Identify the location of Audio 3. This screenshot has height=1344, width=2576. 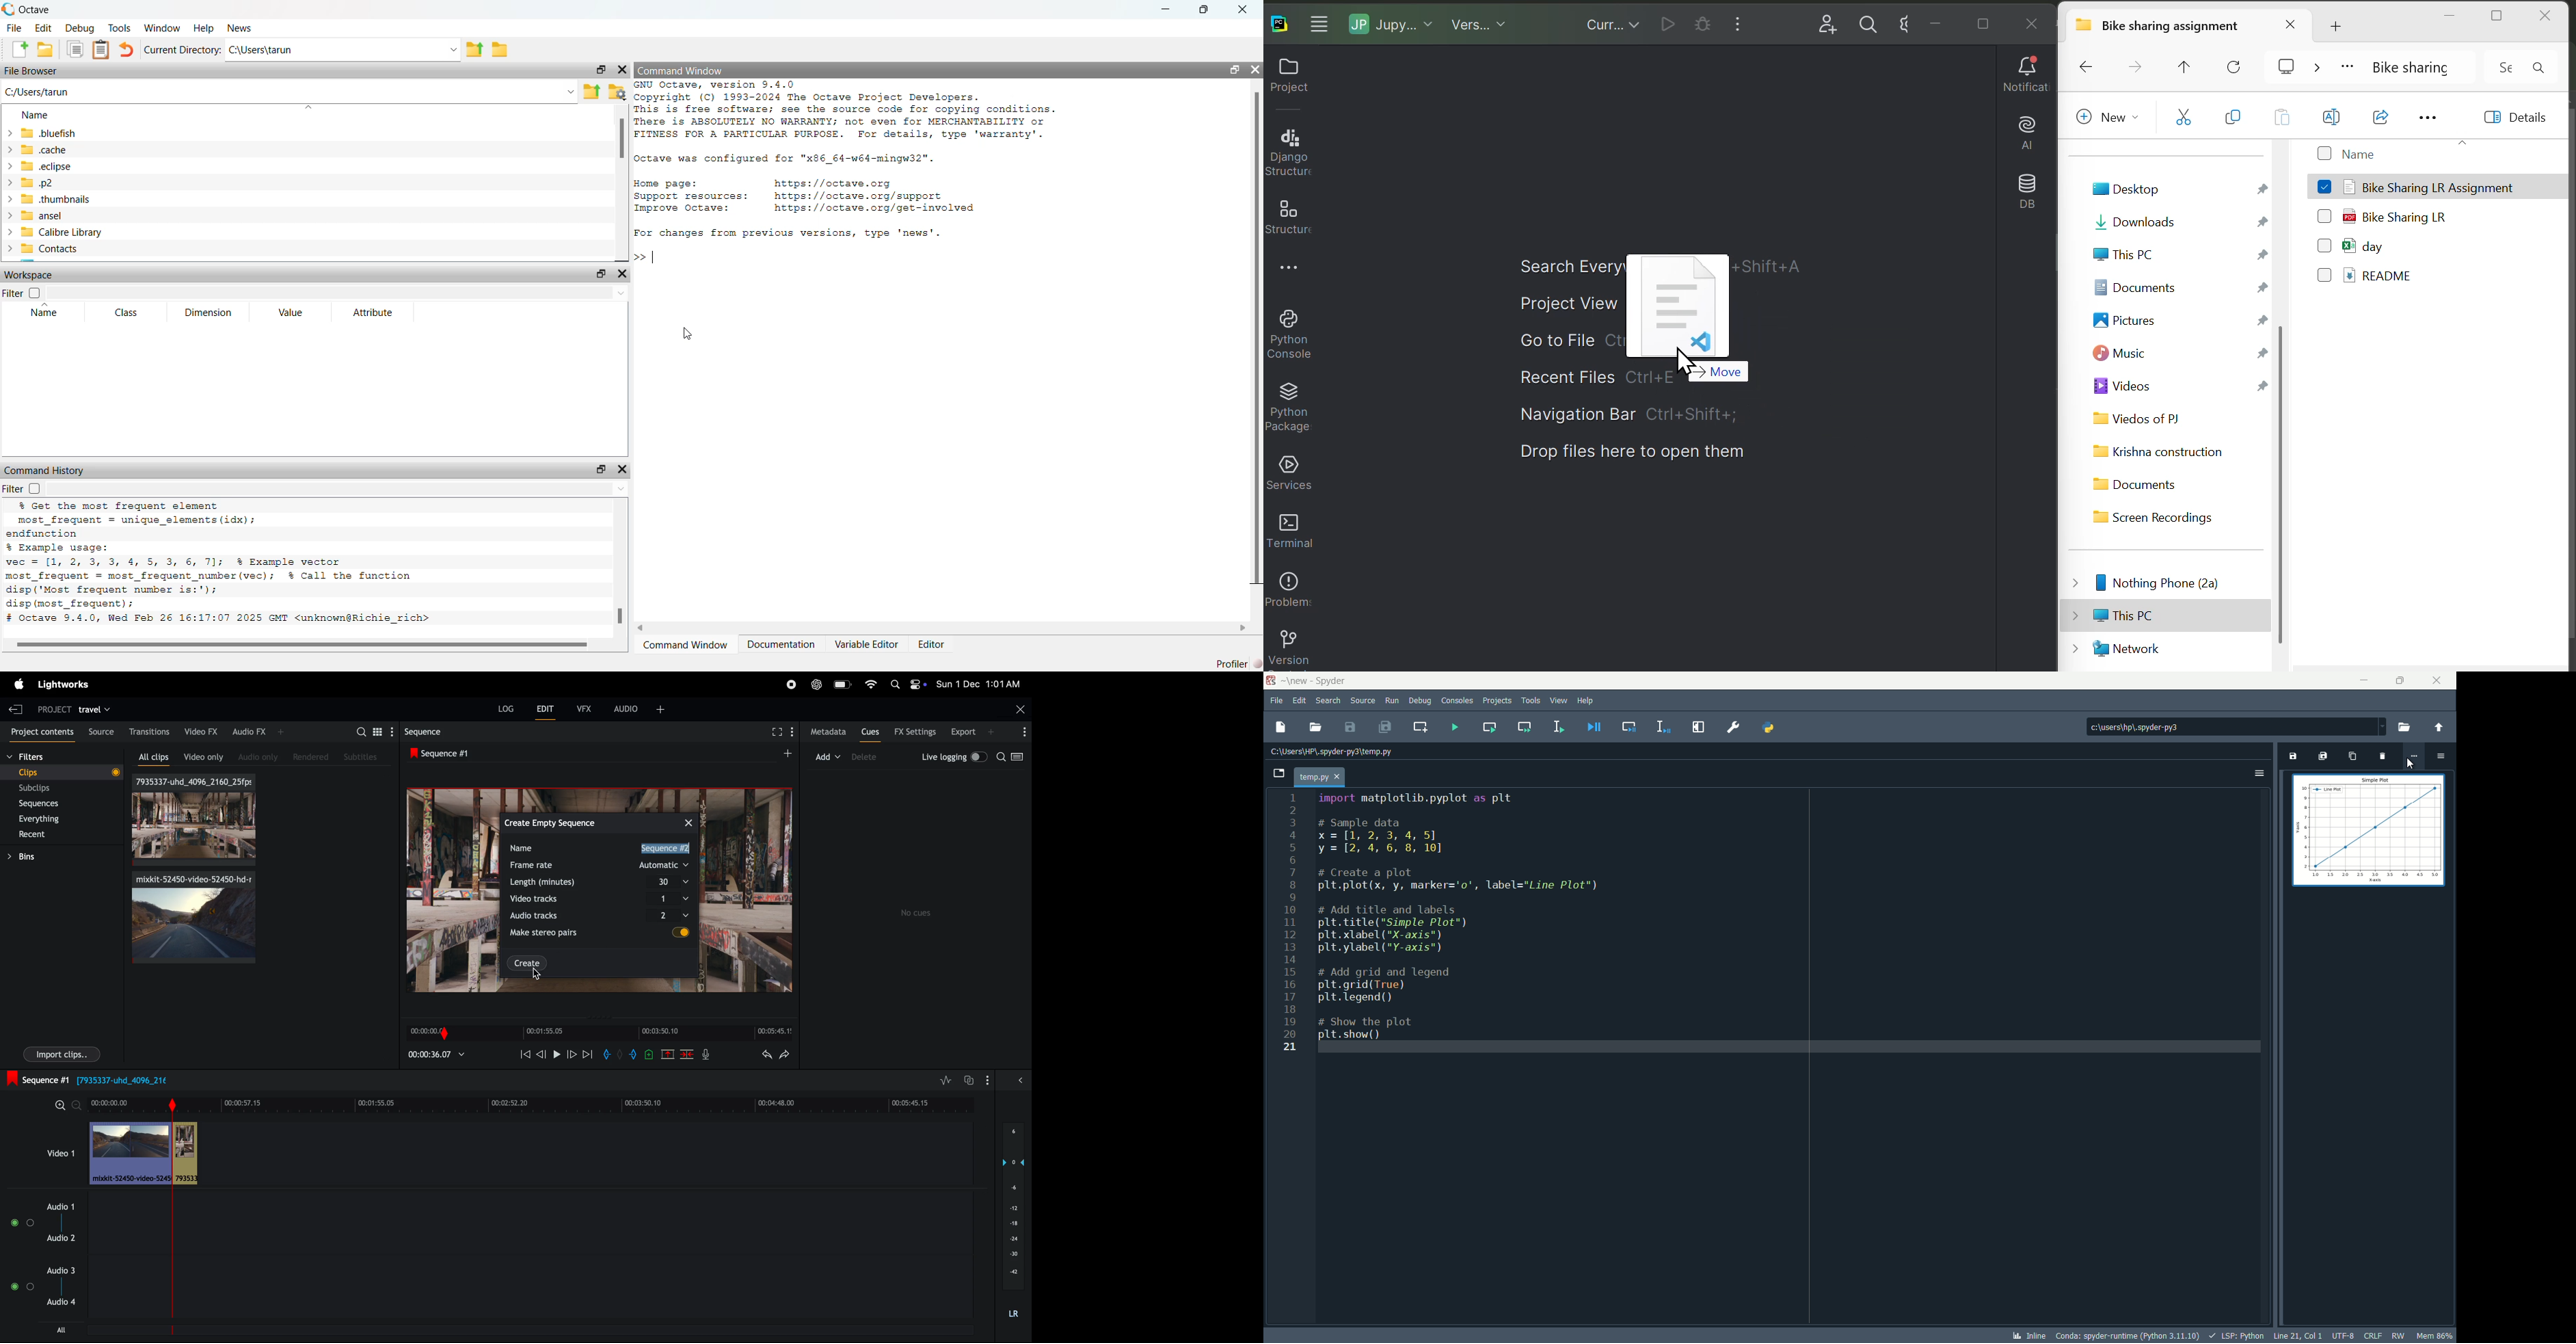
(64, 1271).